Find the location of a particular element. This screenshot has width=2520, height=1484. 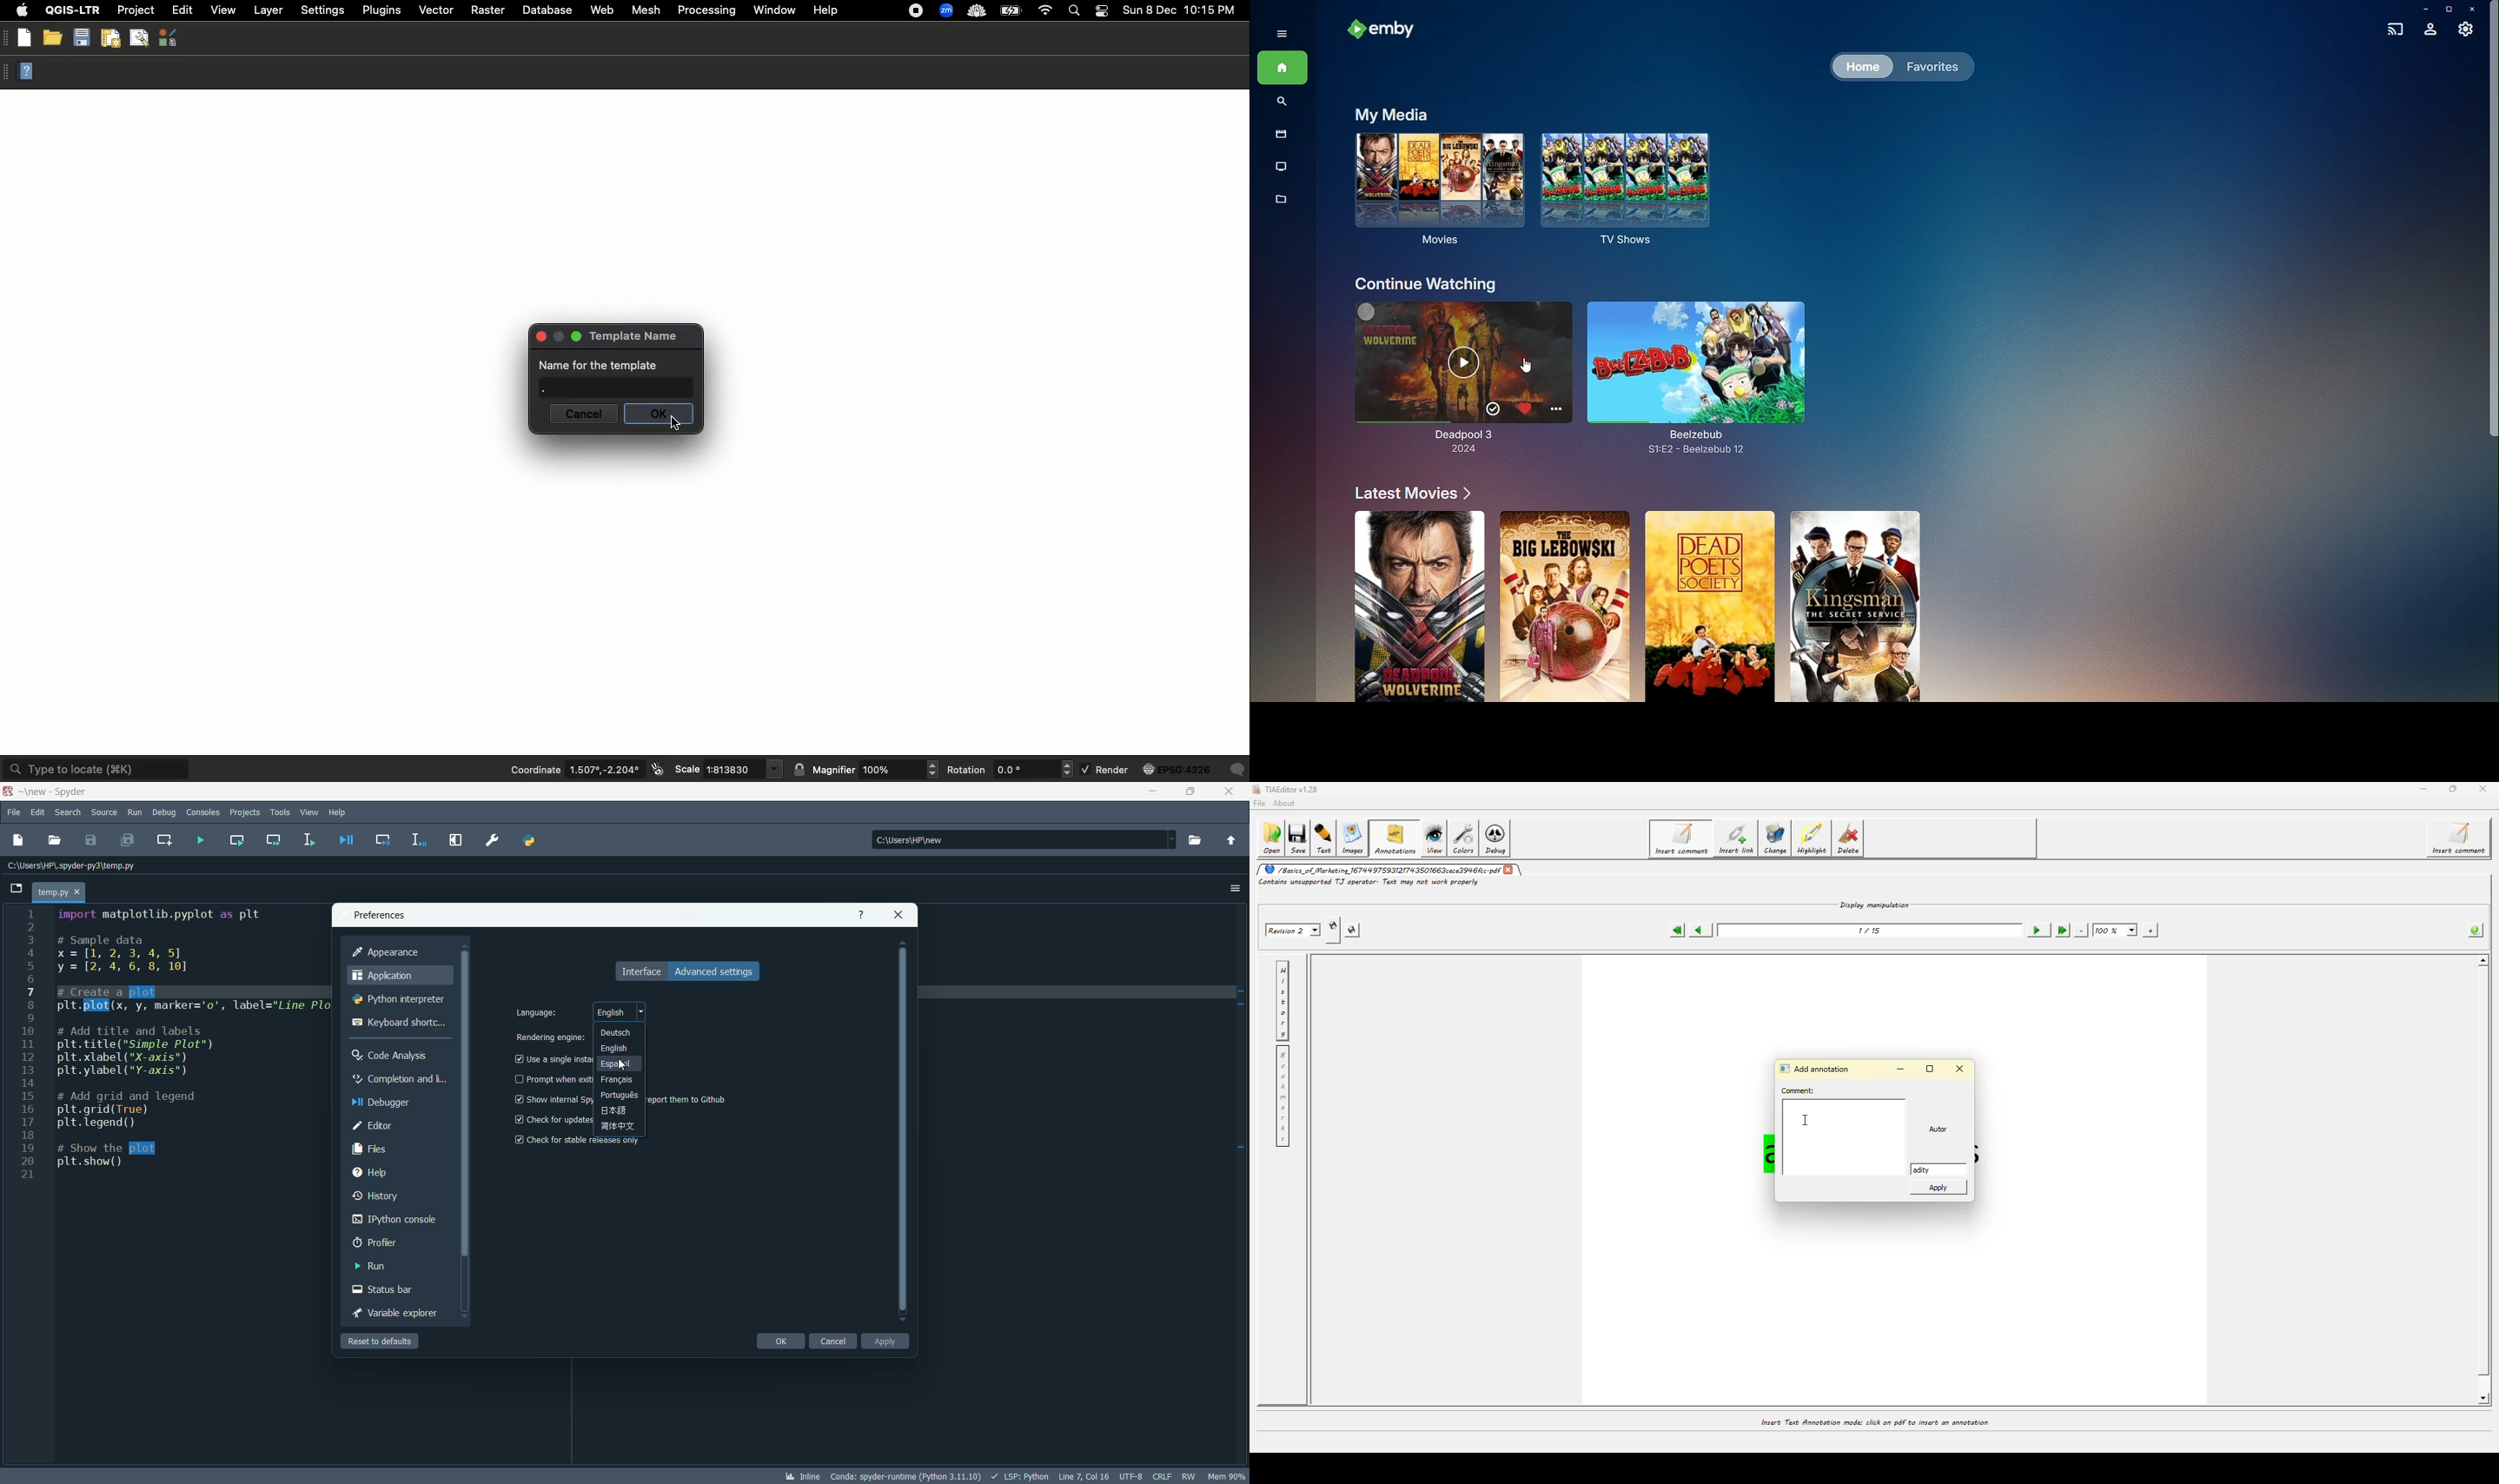

My Media is located at coordinates (1389, 115).